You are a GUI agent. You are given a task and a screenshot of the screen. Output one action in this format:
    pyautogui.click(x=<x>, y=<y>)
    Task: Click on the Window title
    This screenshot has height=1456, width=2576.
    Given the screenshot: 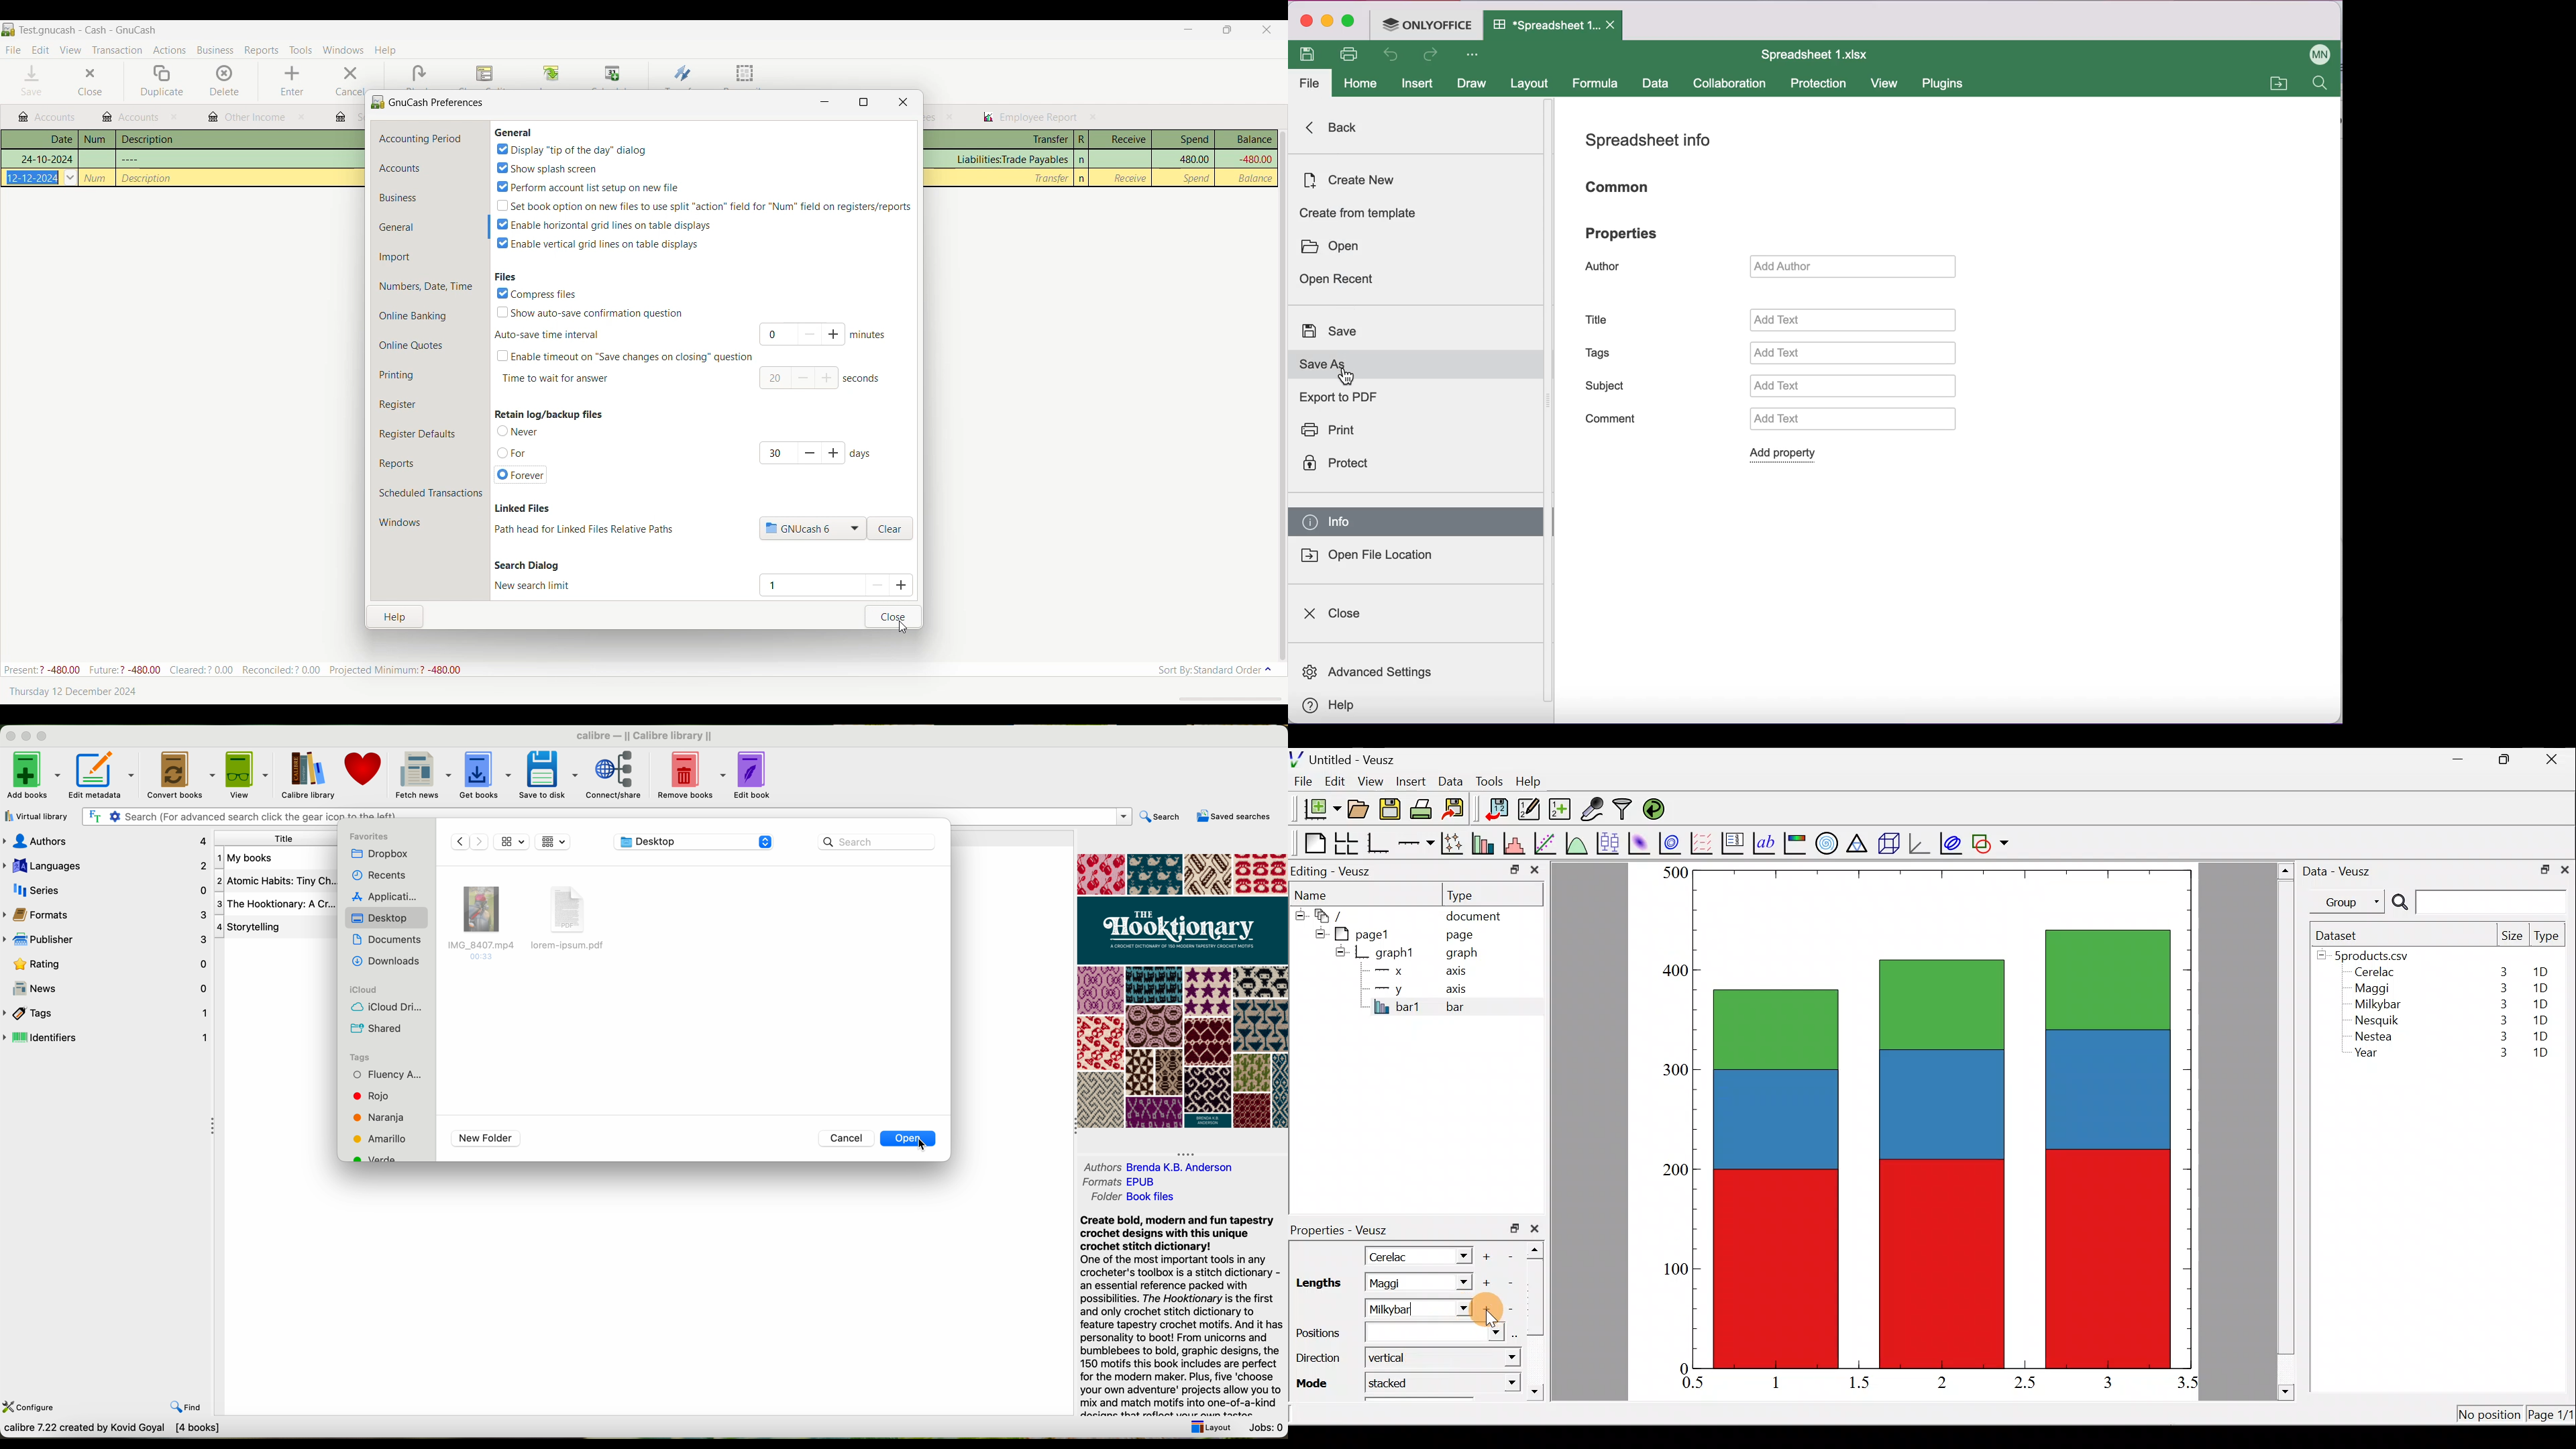 What is the action you would take?
    pyautogui.click(x=429, y=101)
    